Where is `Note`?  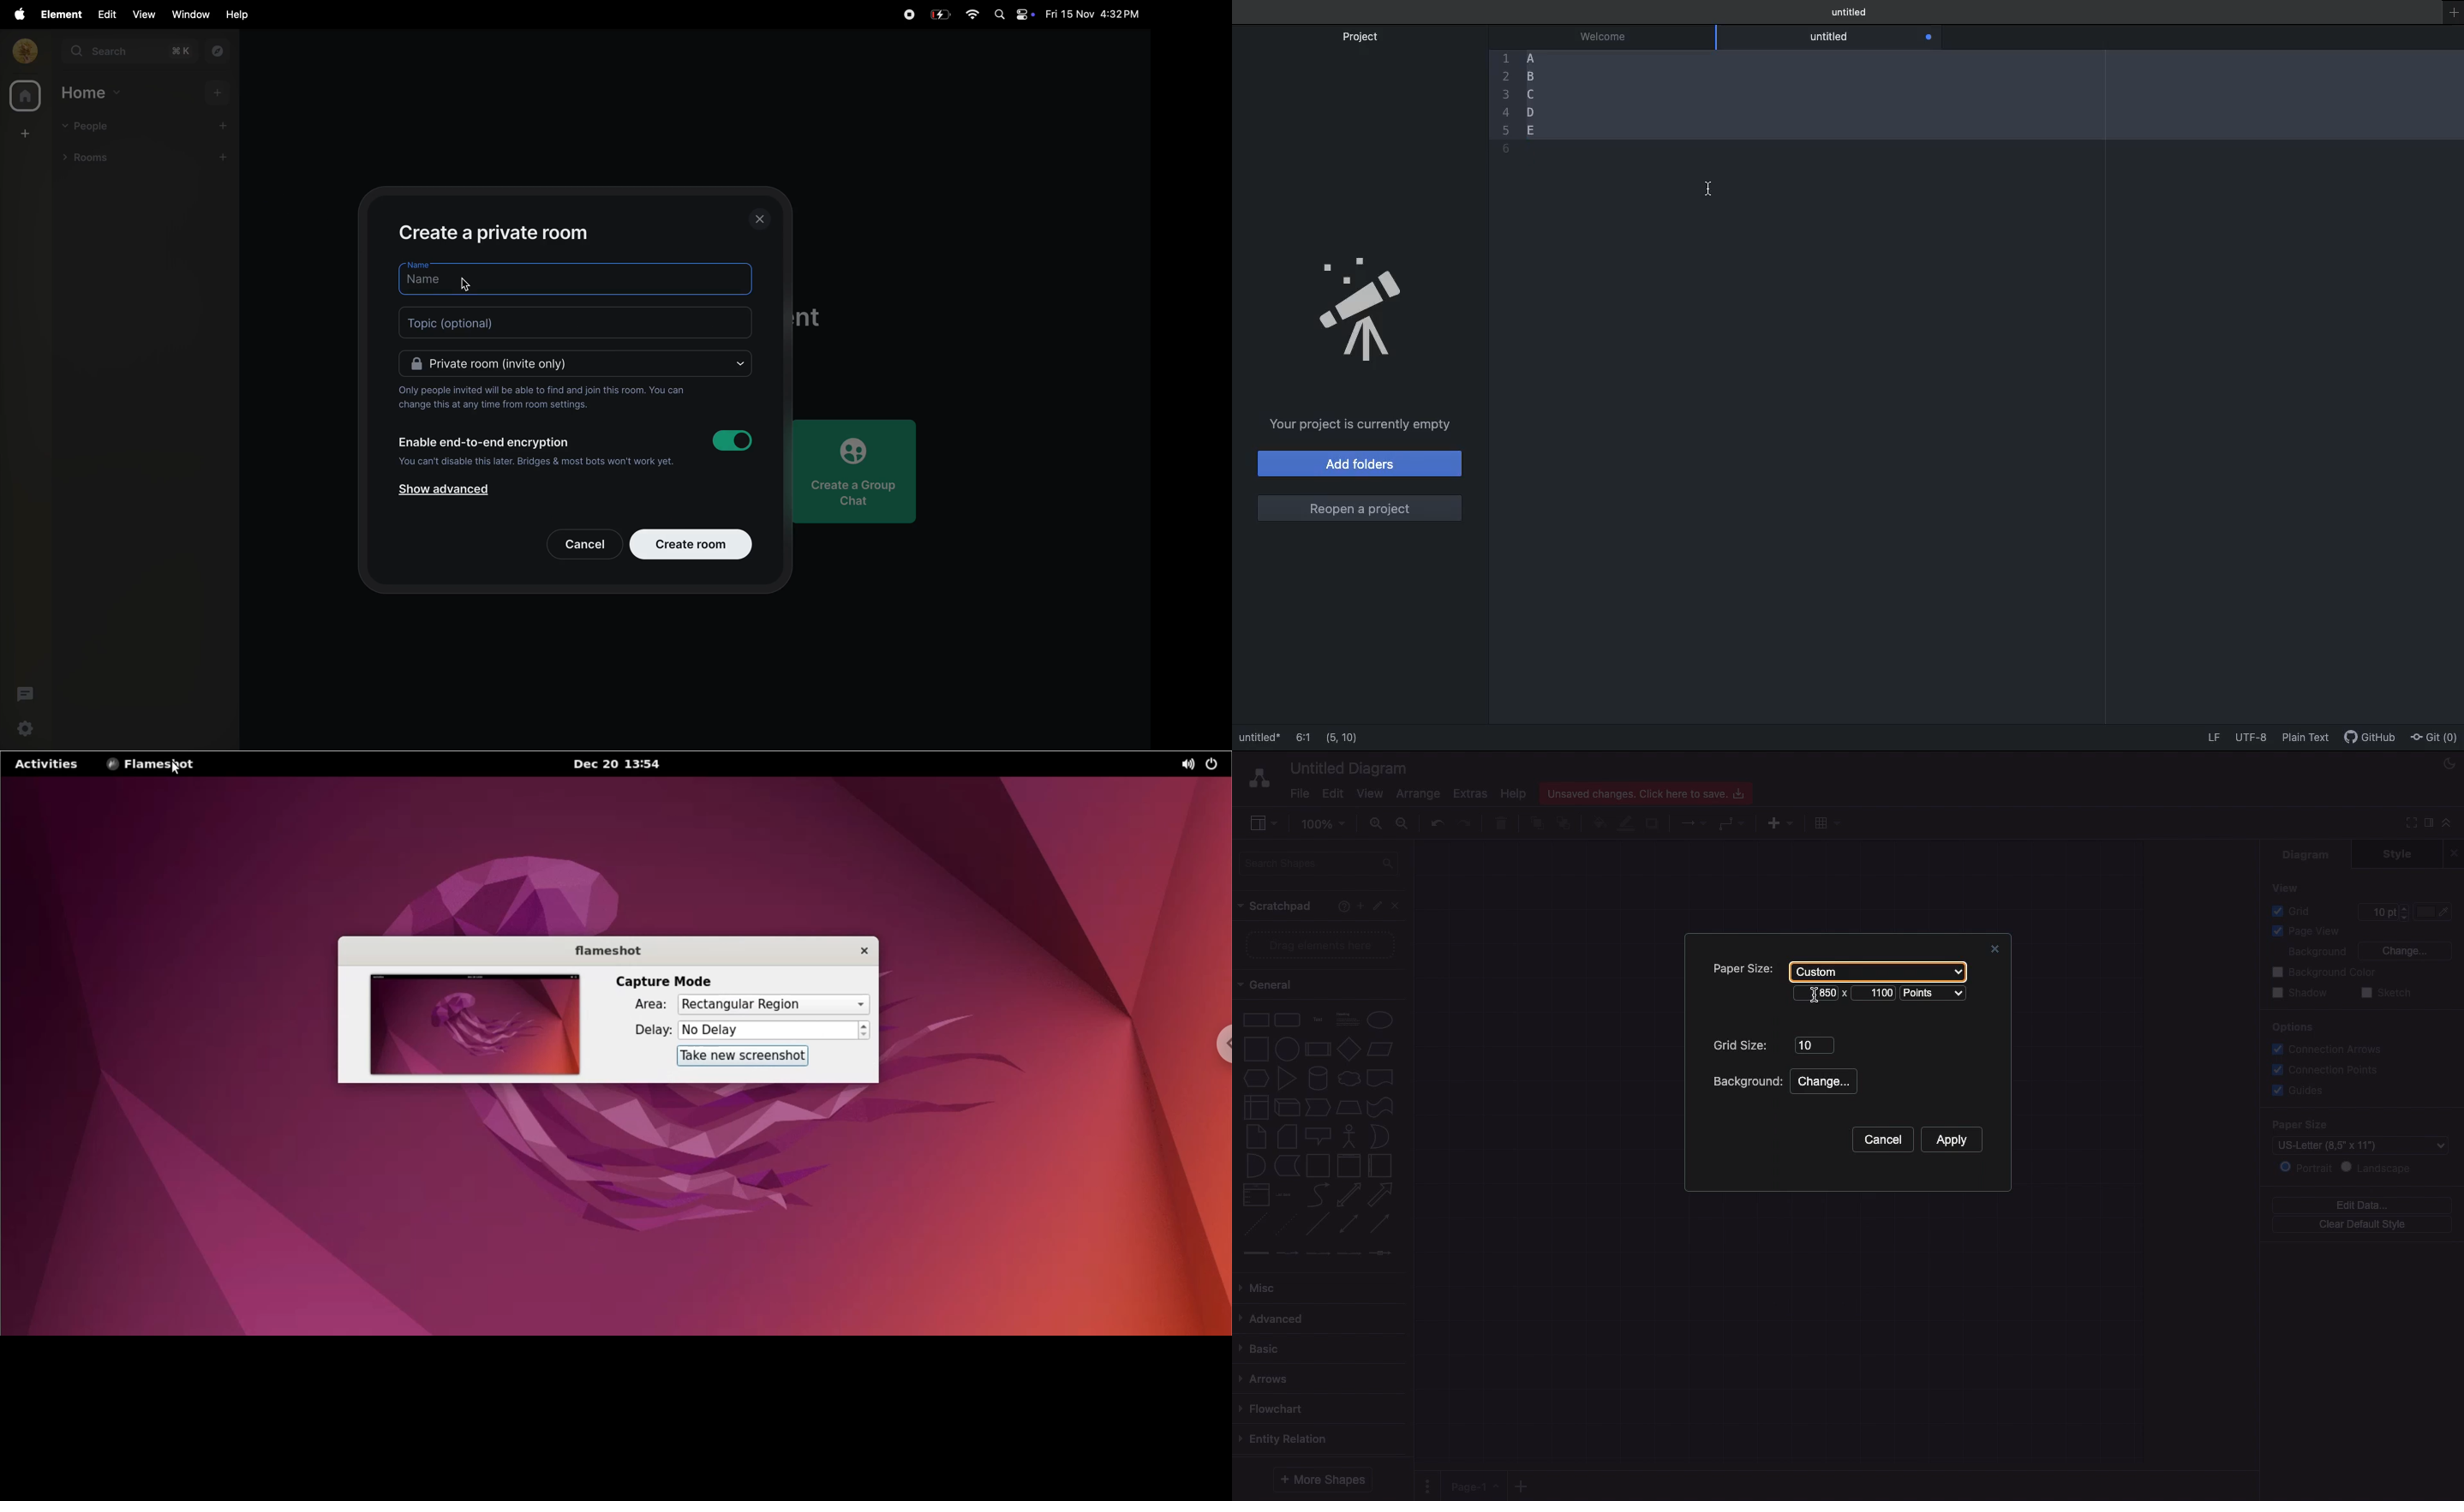
Note is located at coordinates (1254, 1137).